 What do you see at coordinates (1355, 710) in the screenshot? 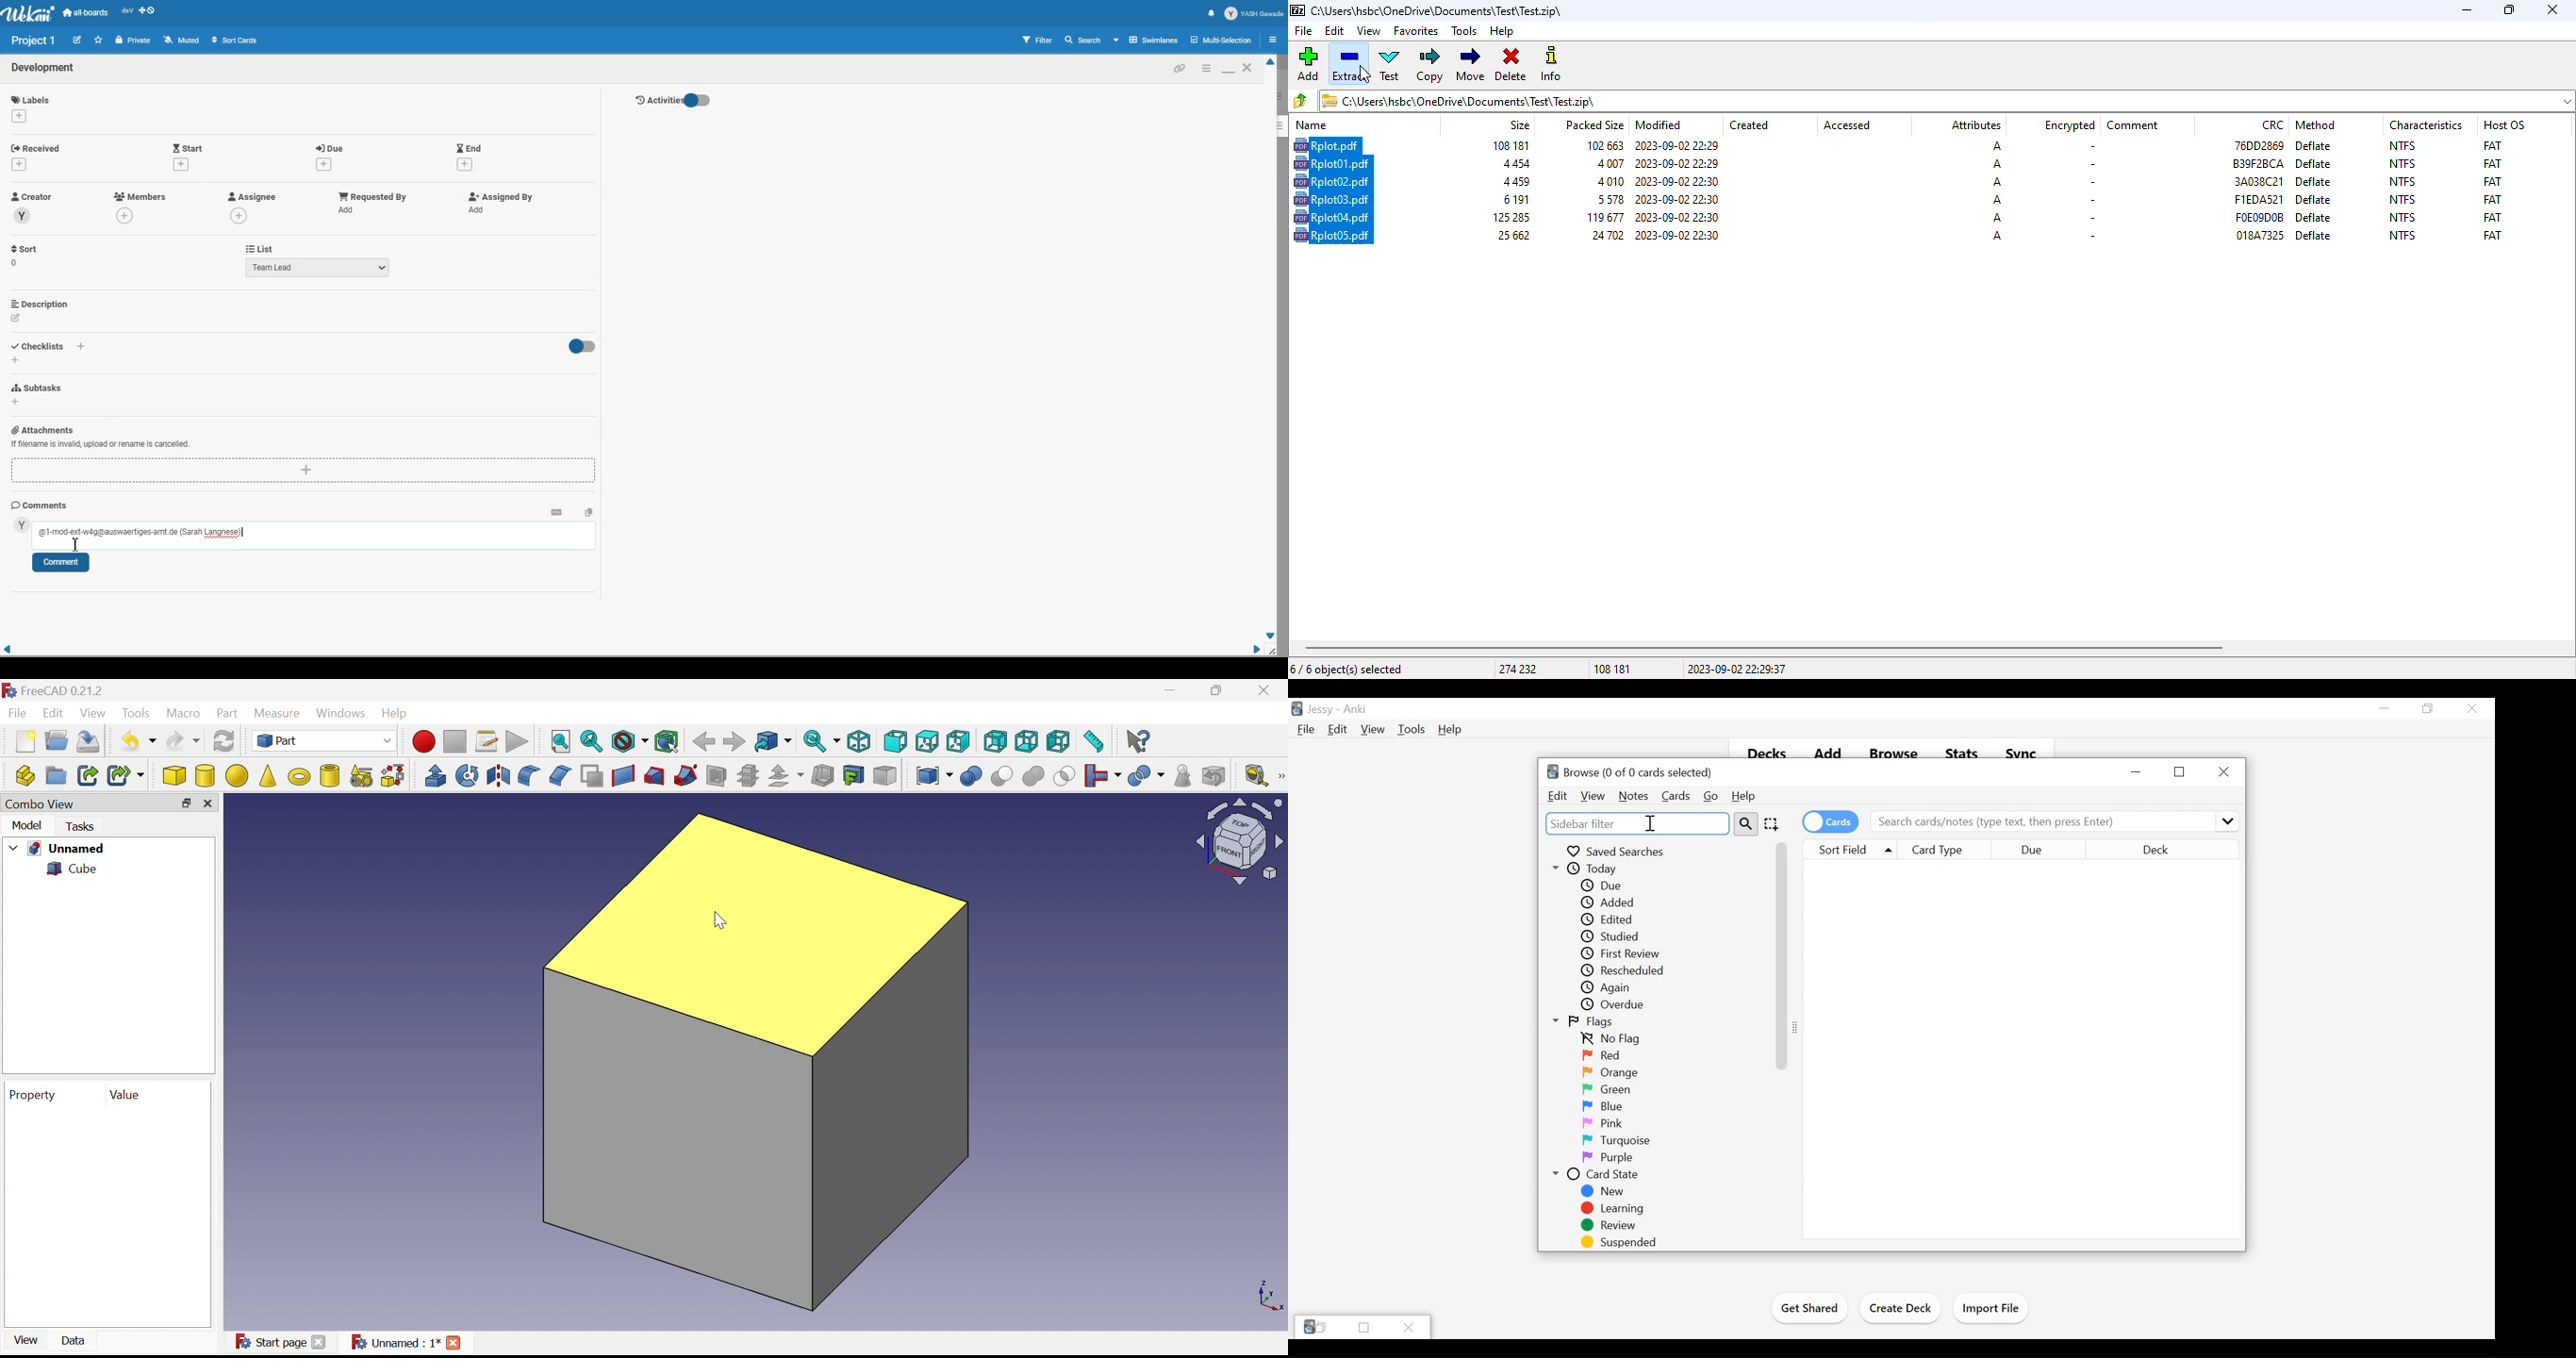
I see `Anki` at bounding box center [1355, 710].